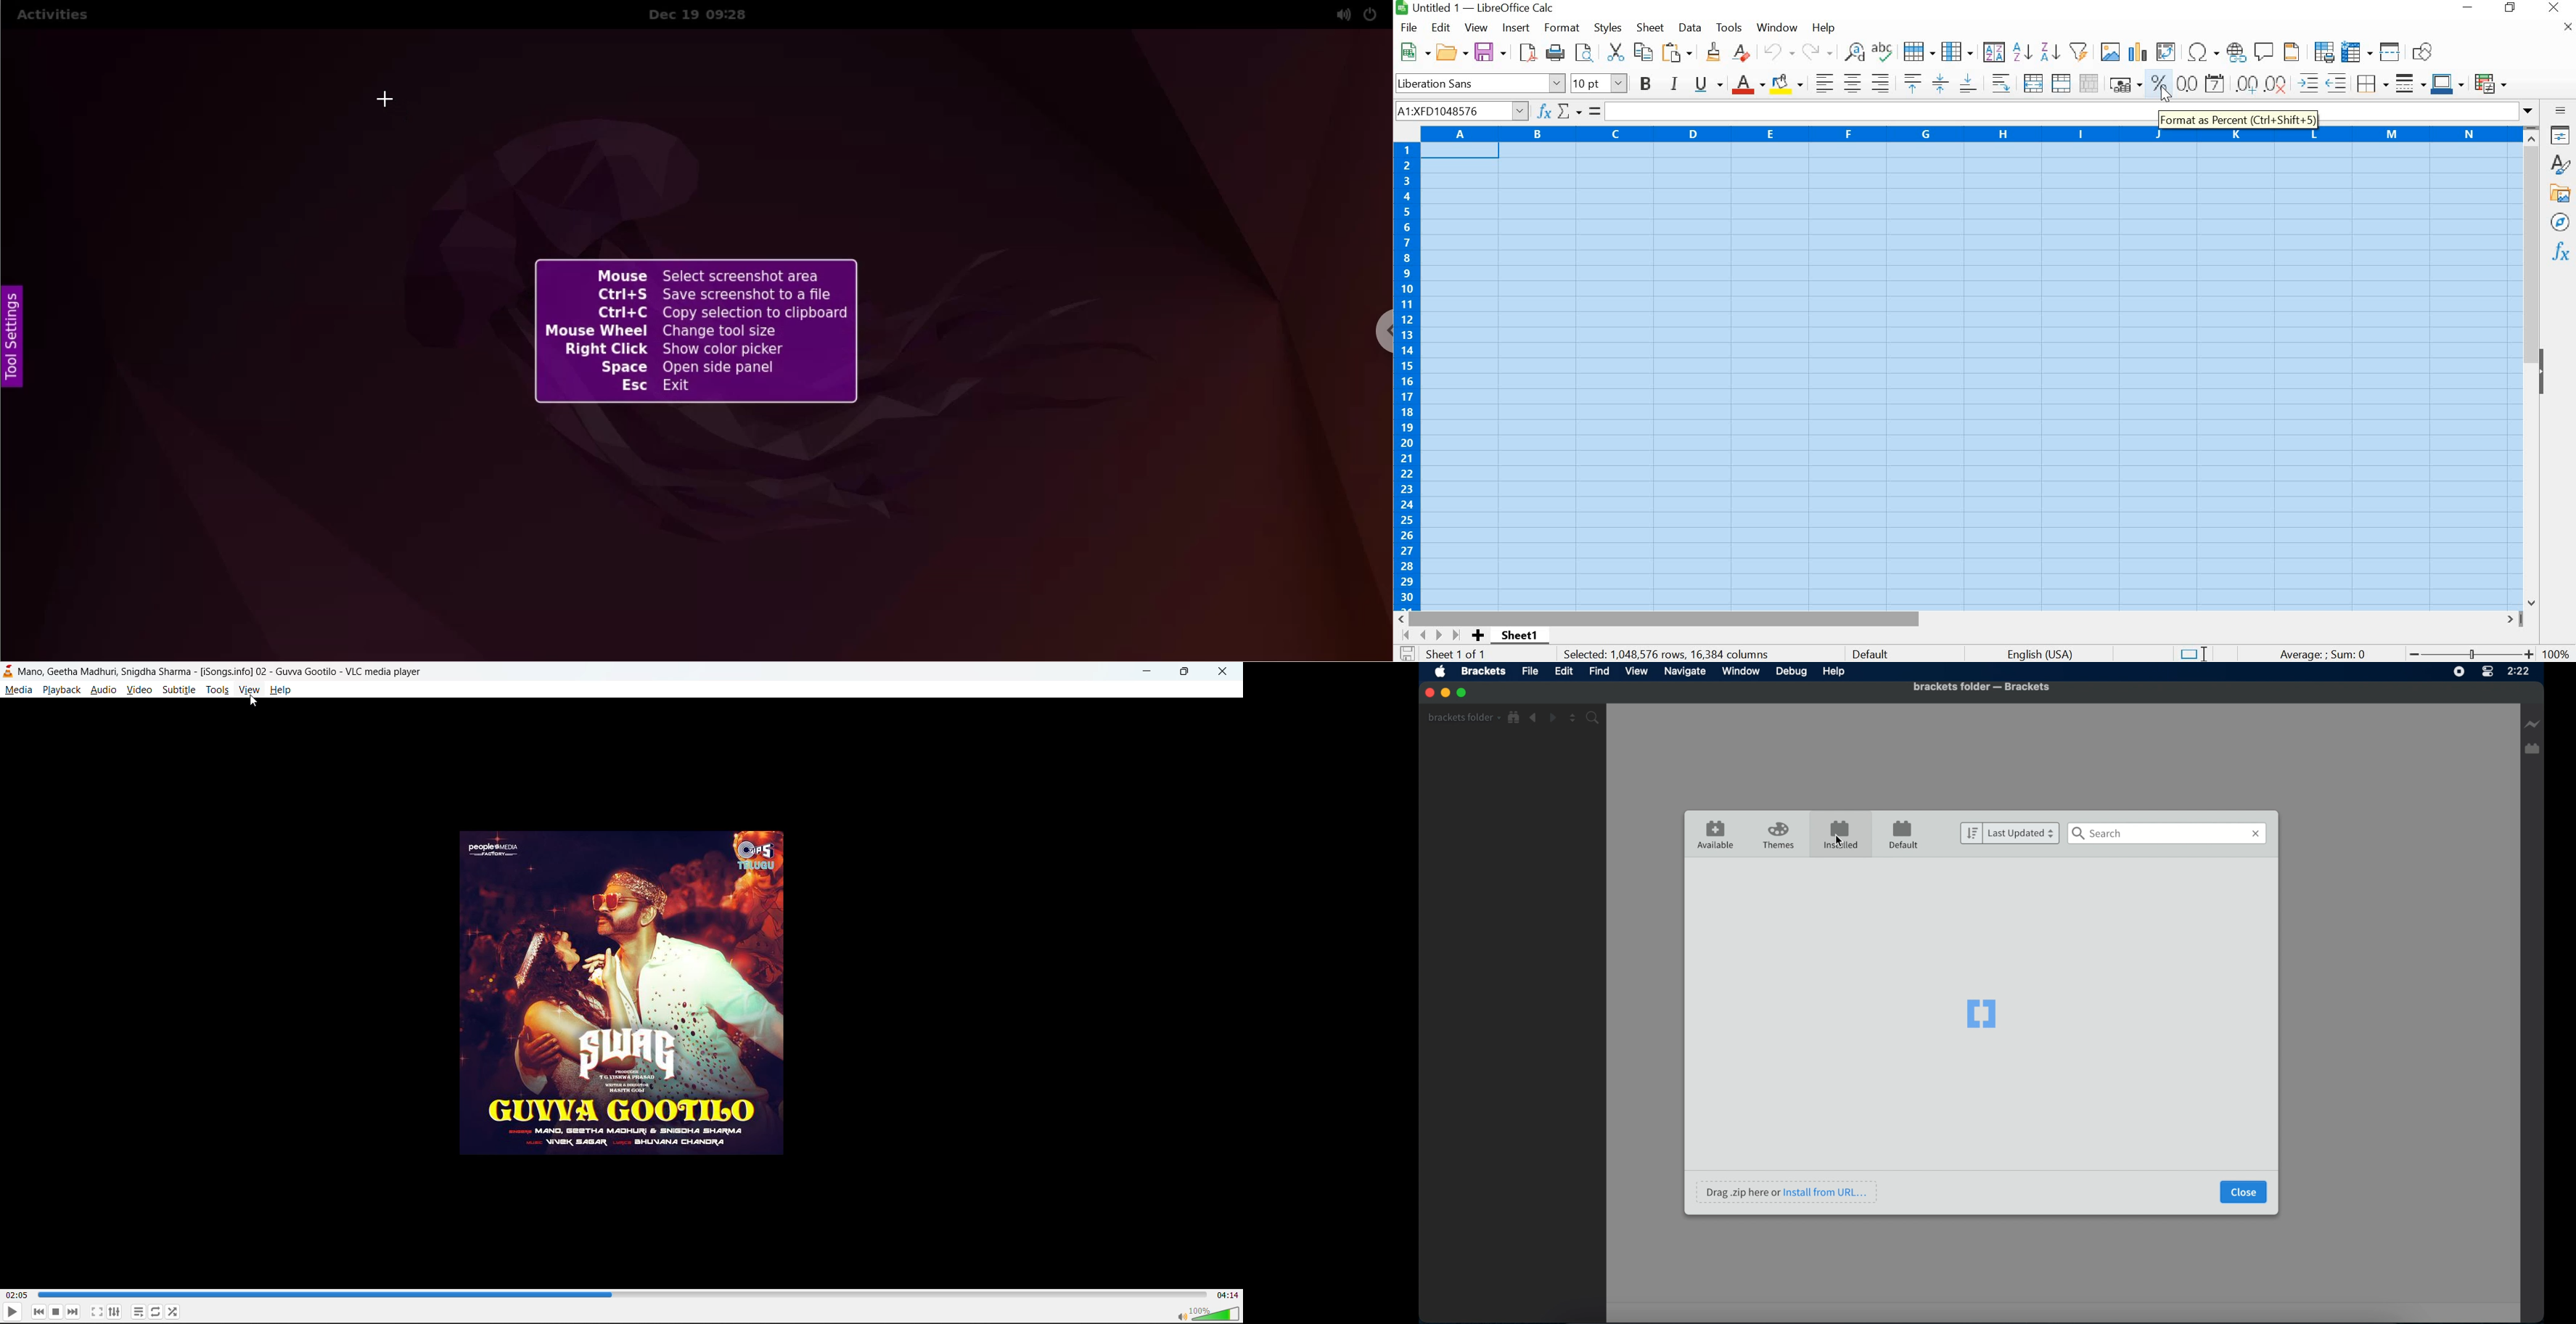  What do you see at coordinates (1600, 671) in the screenshot?
I see `find` at bounding box center [1600, 671].